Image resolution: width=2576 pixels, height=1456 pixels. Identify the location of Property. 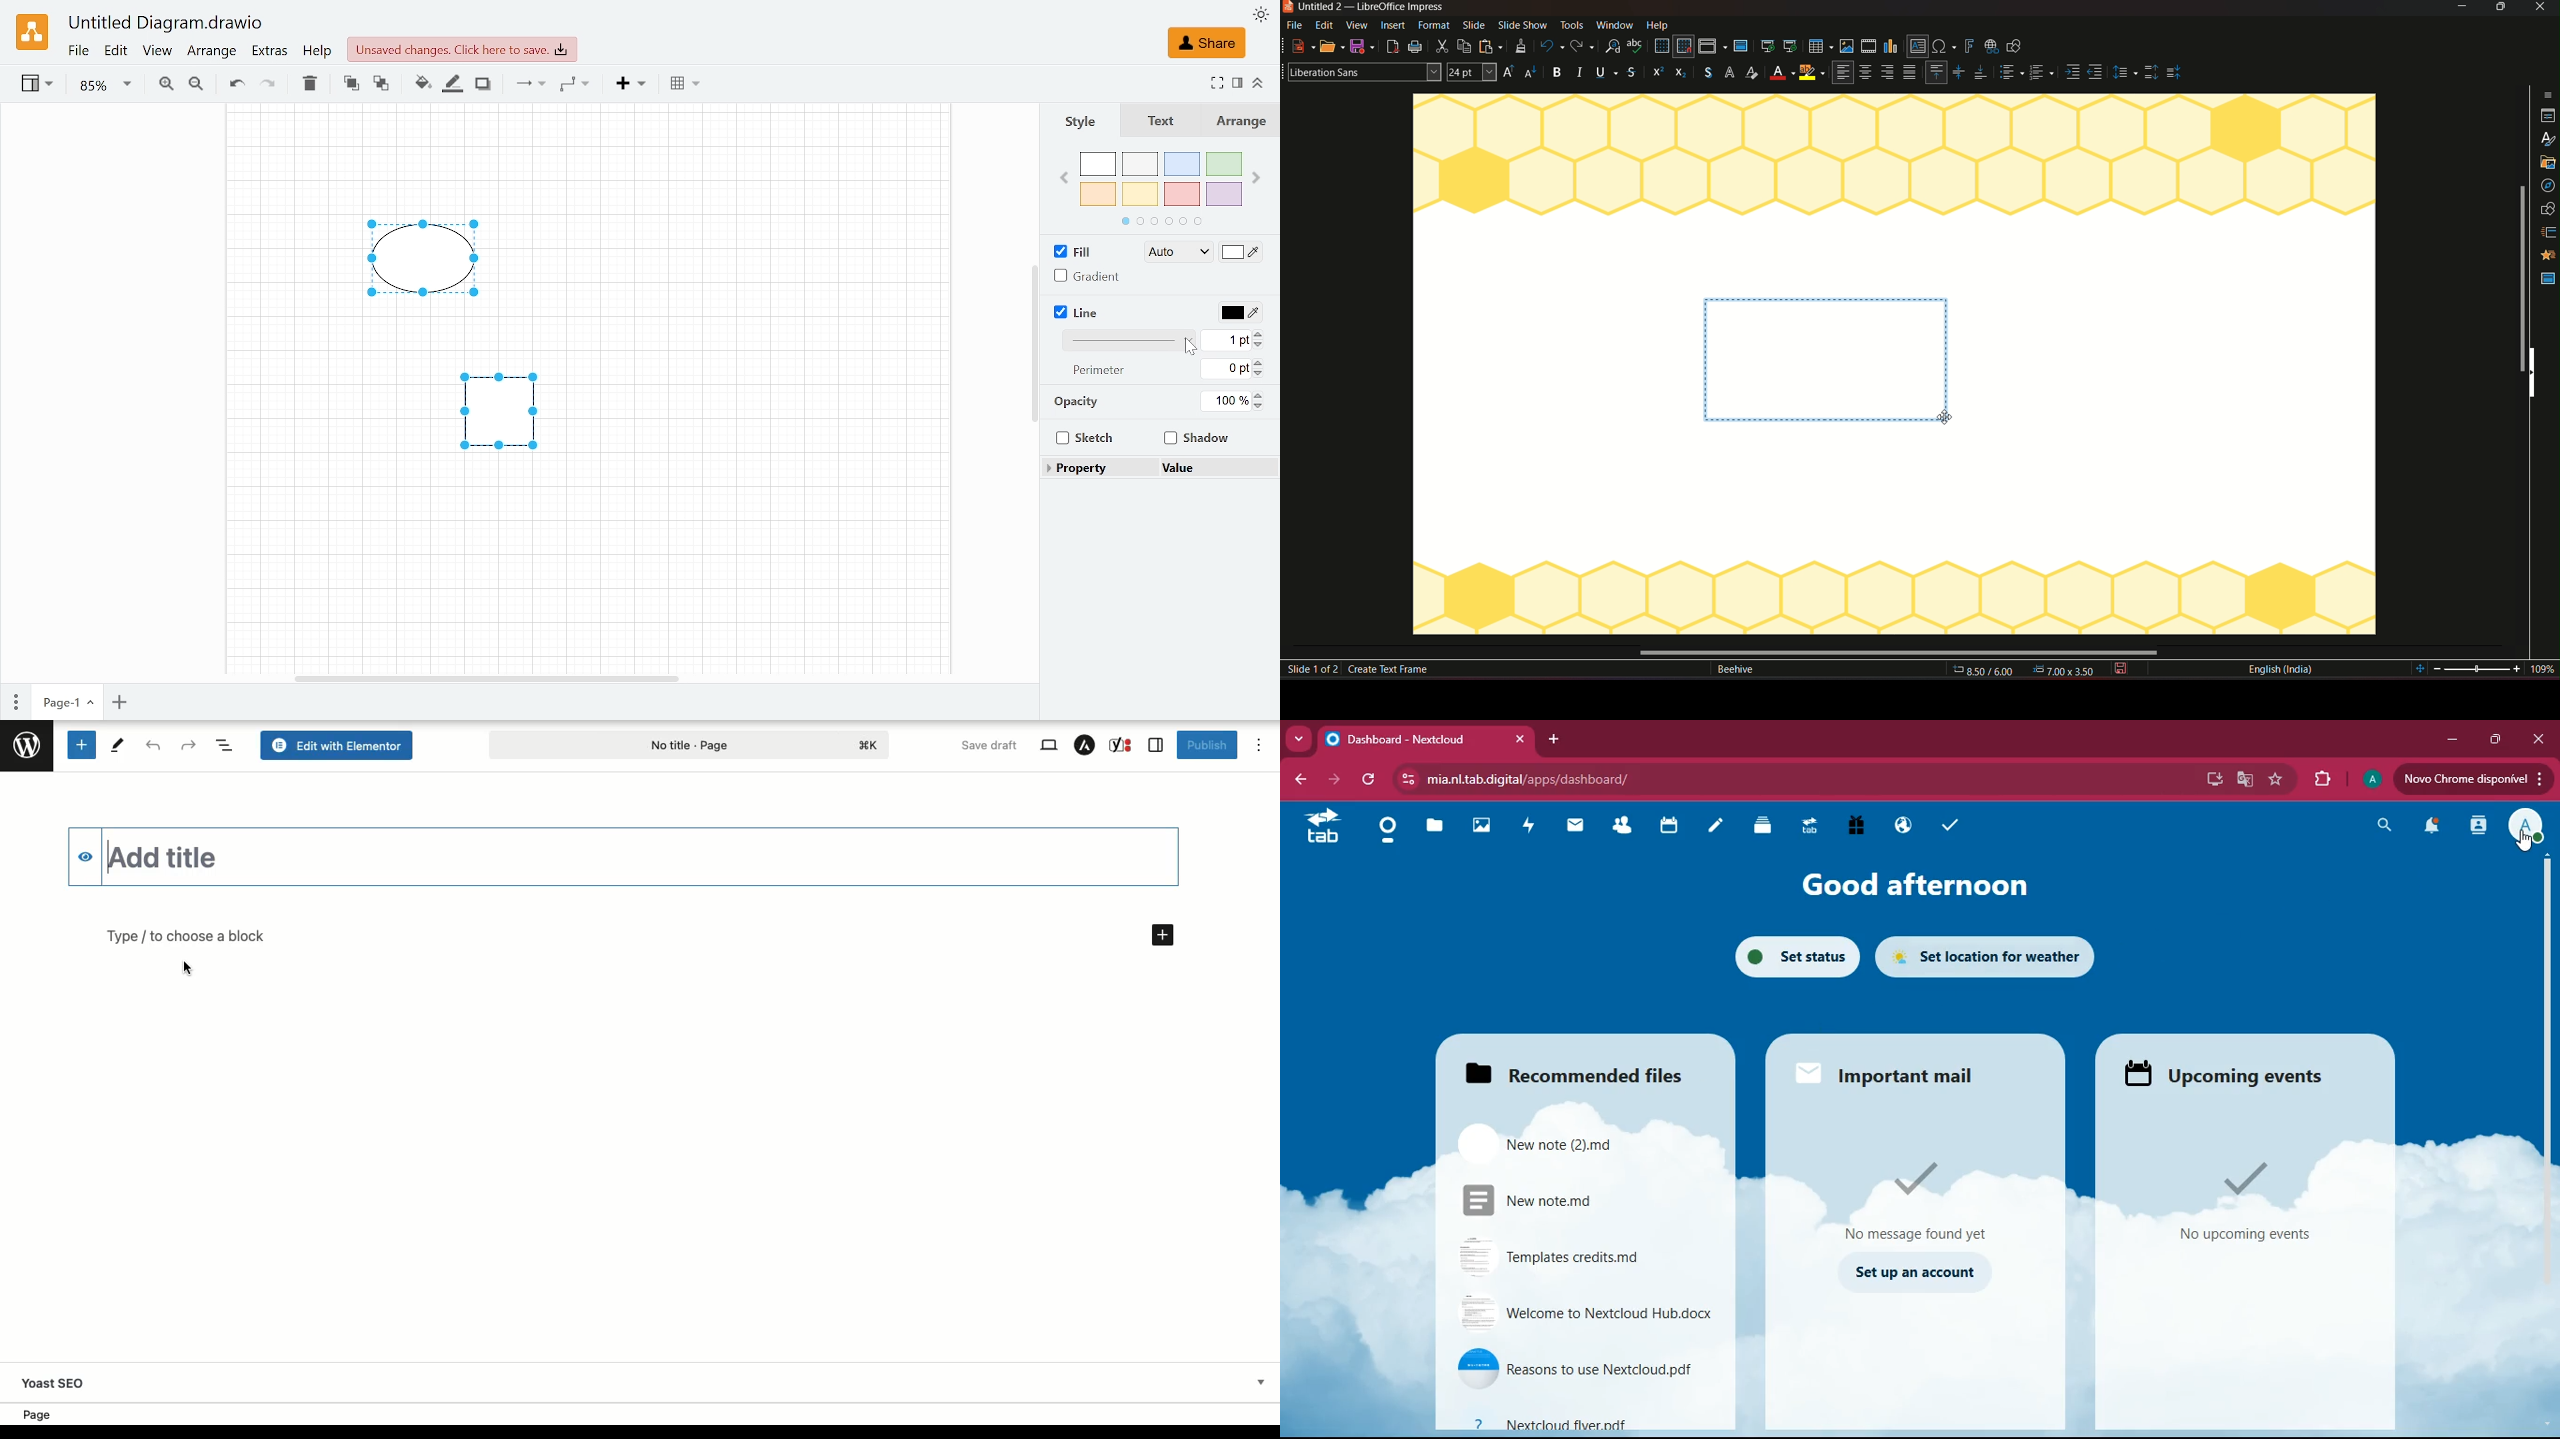
(1078, 470).